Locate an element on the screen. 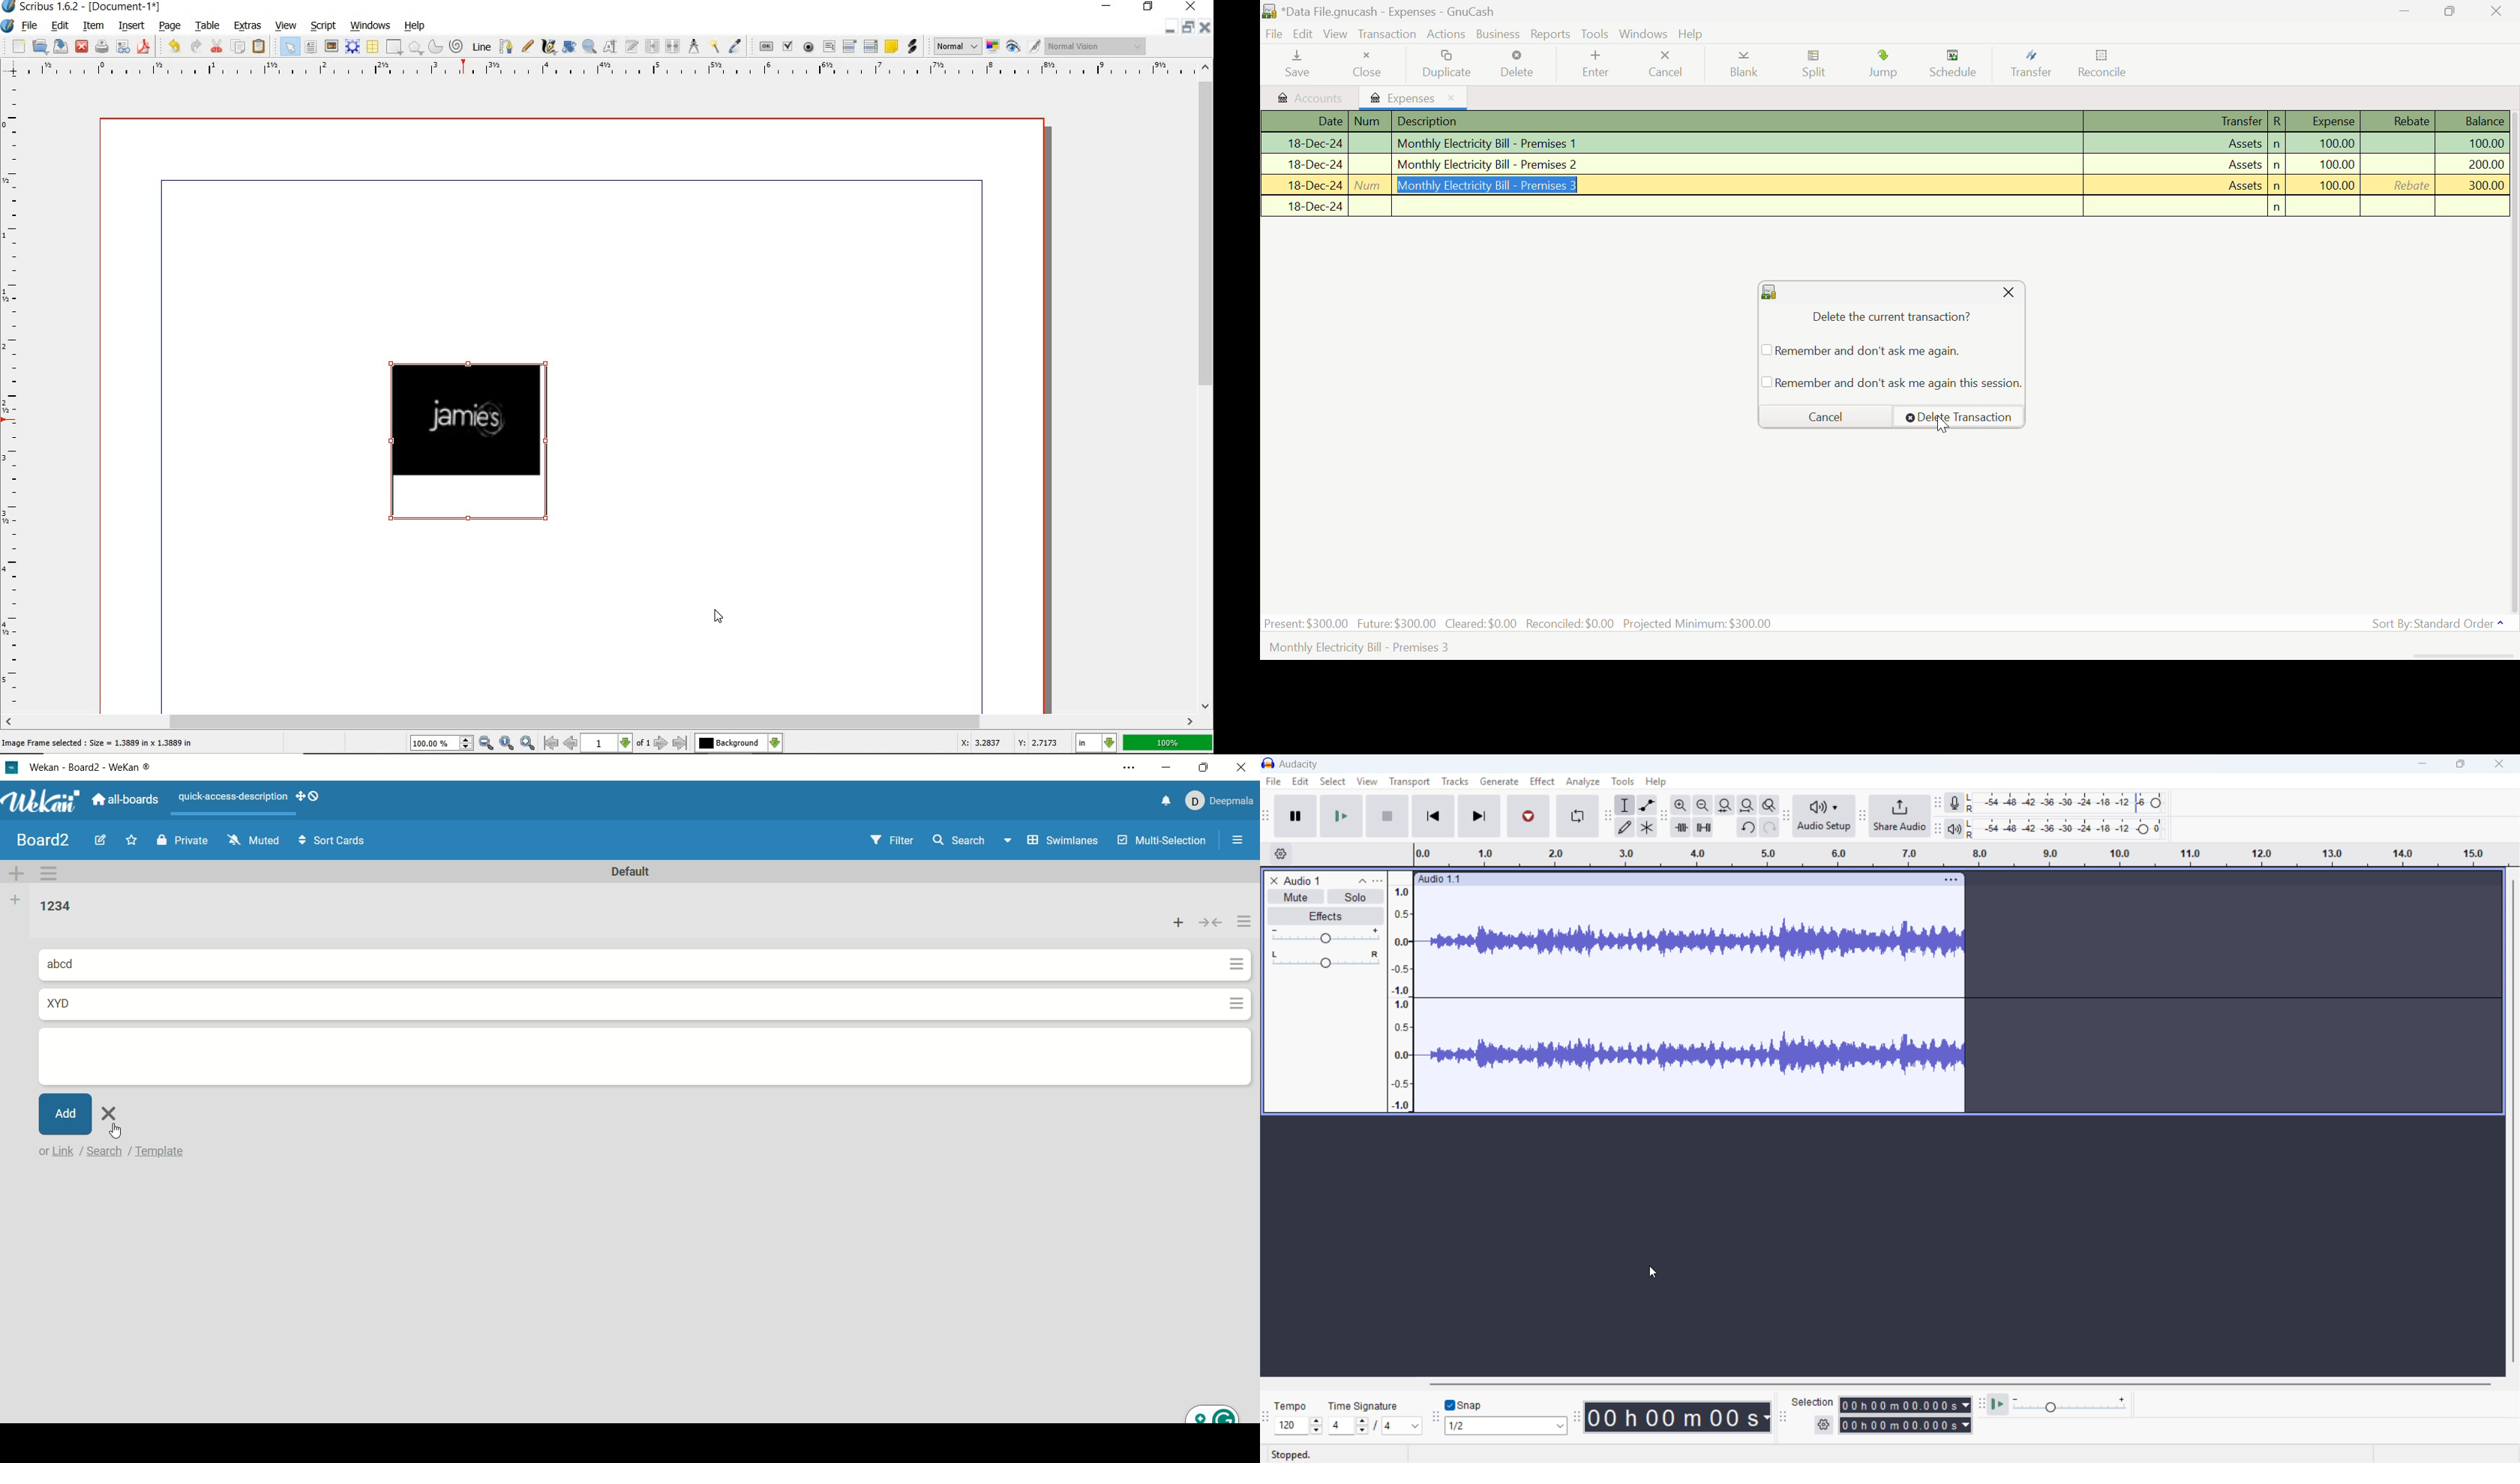 The width and height of the screenshot is (2520, 1484). SHAPE is located at coordinates (395, 47).